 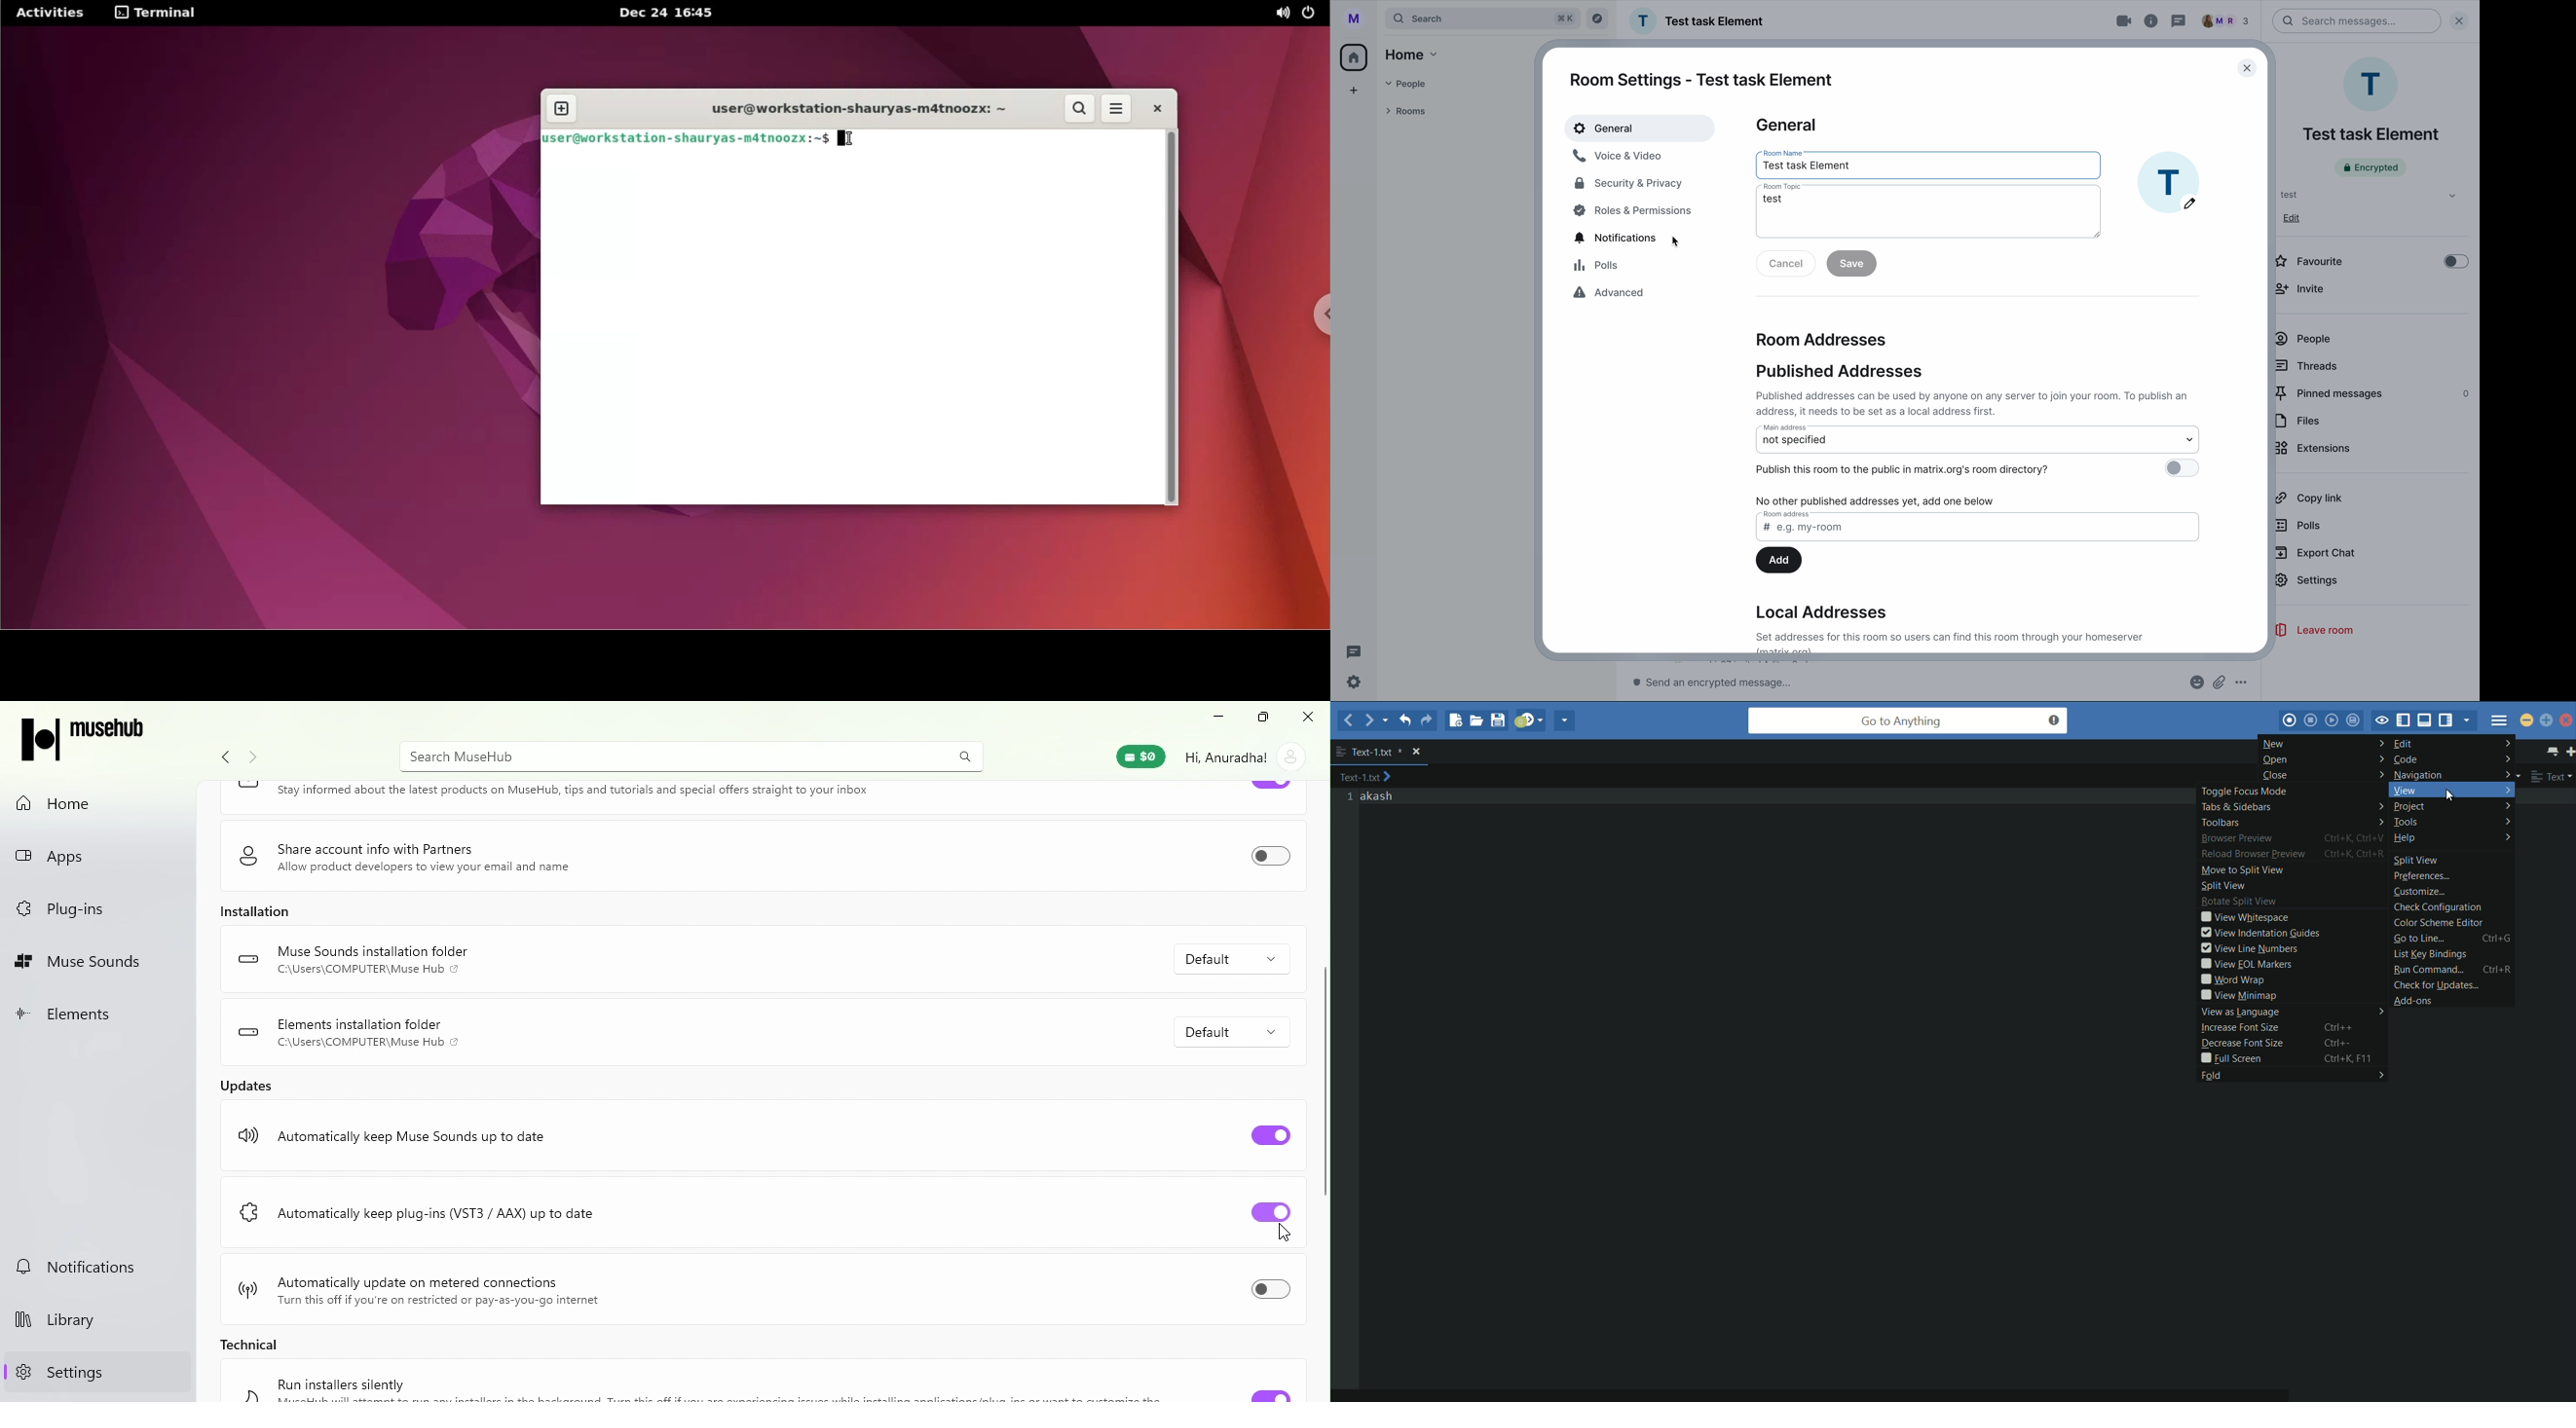 What do you see at coordinates (1270, 1288) in the screenshot?
I see `Toggle` at bounding box center [1270, 1288].